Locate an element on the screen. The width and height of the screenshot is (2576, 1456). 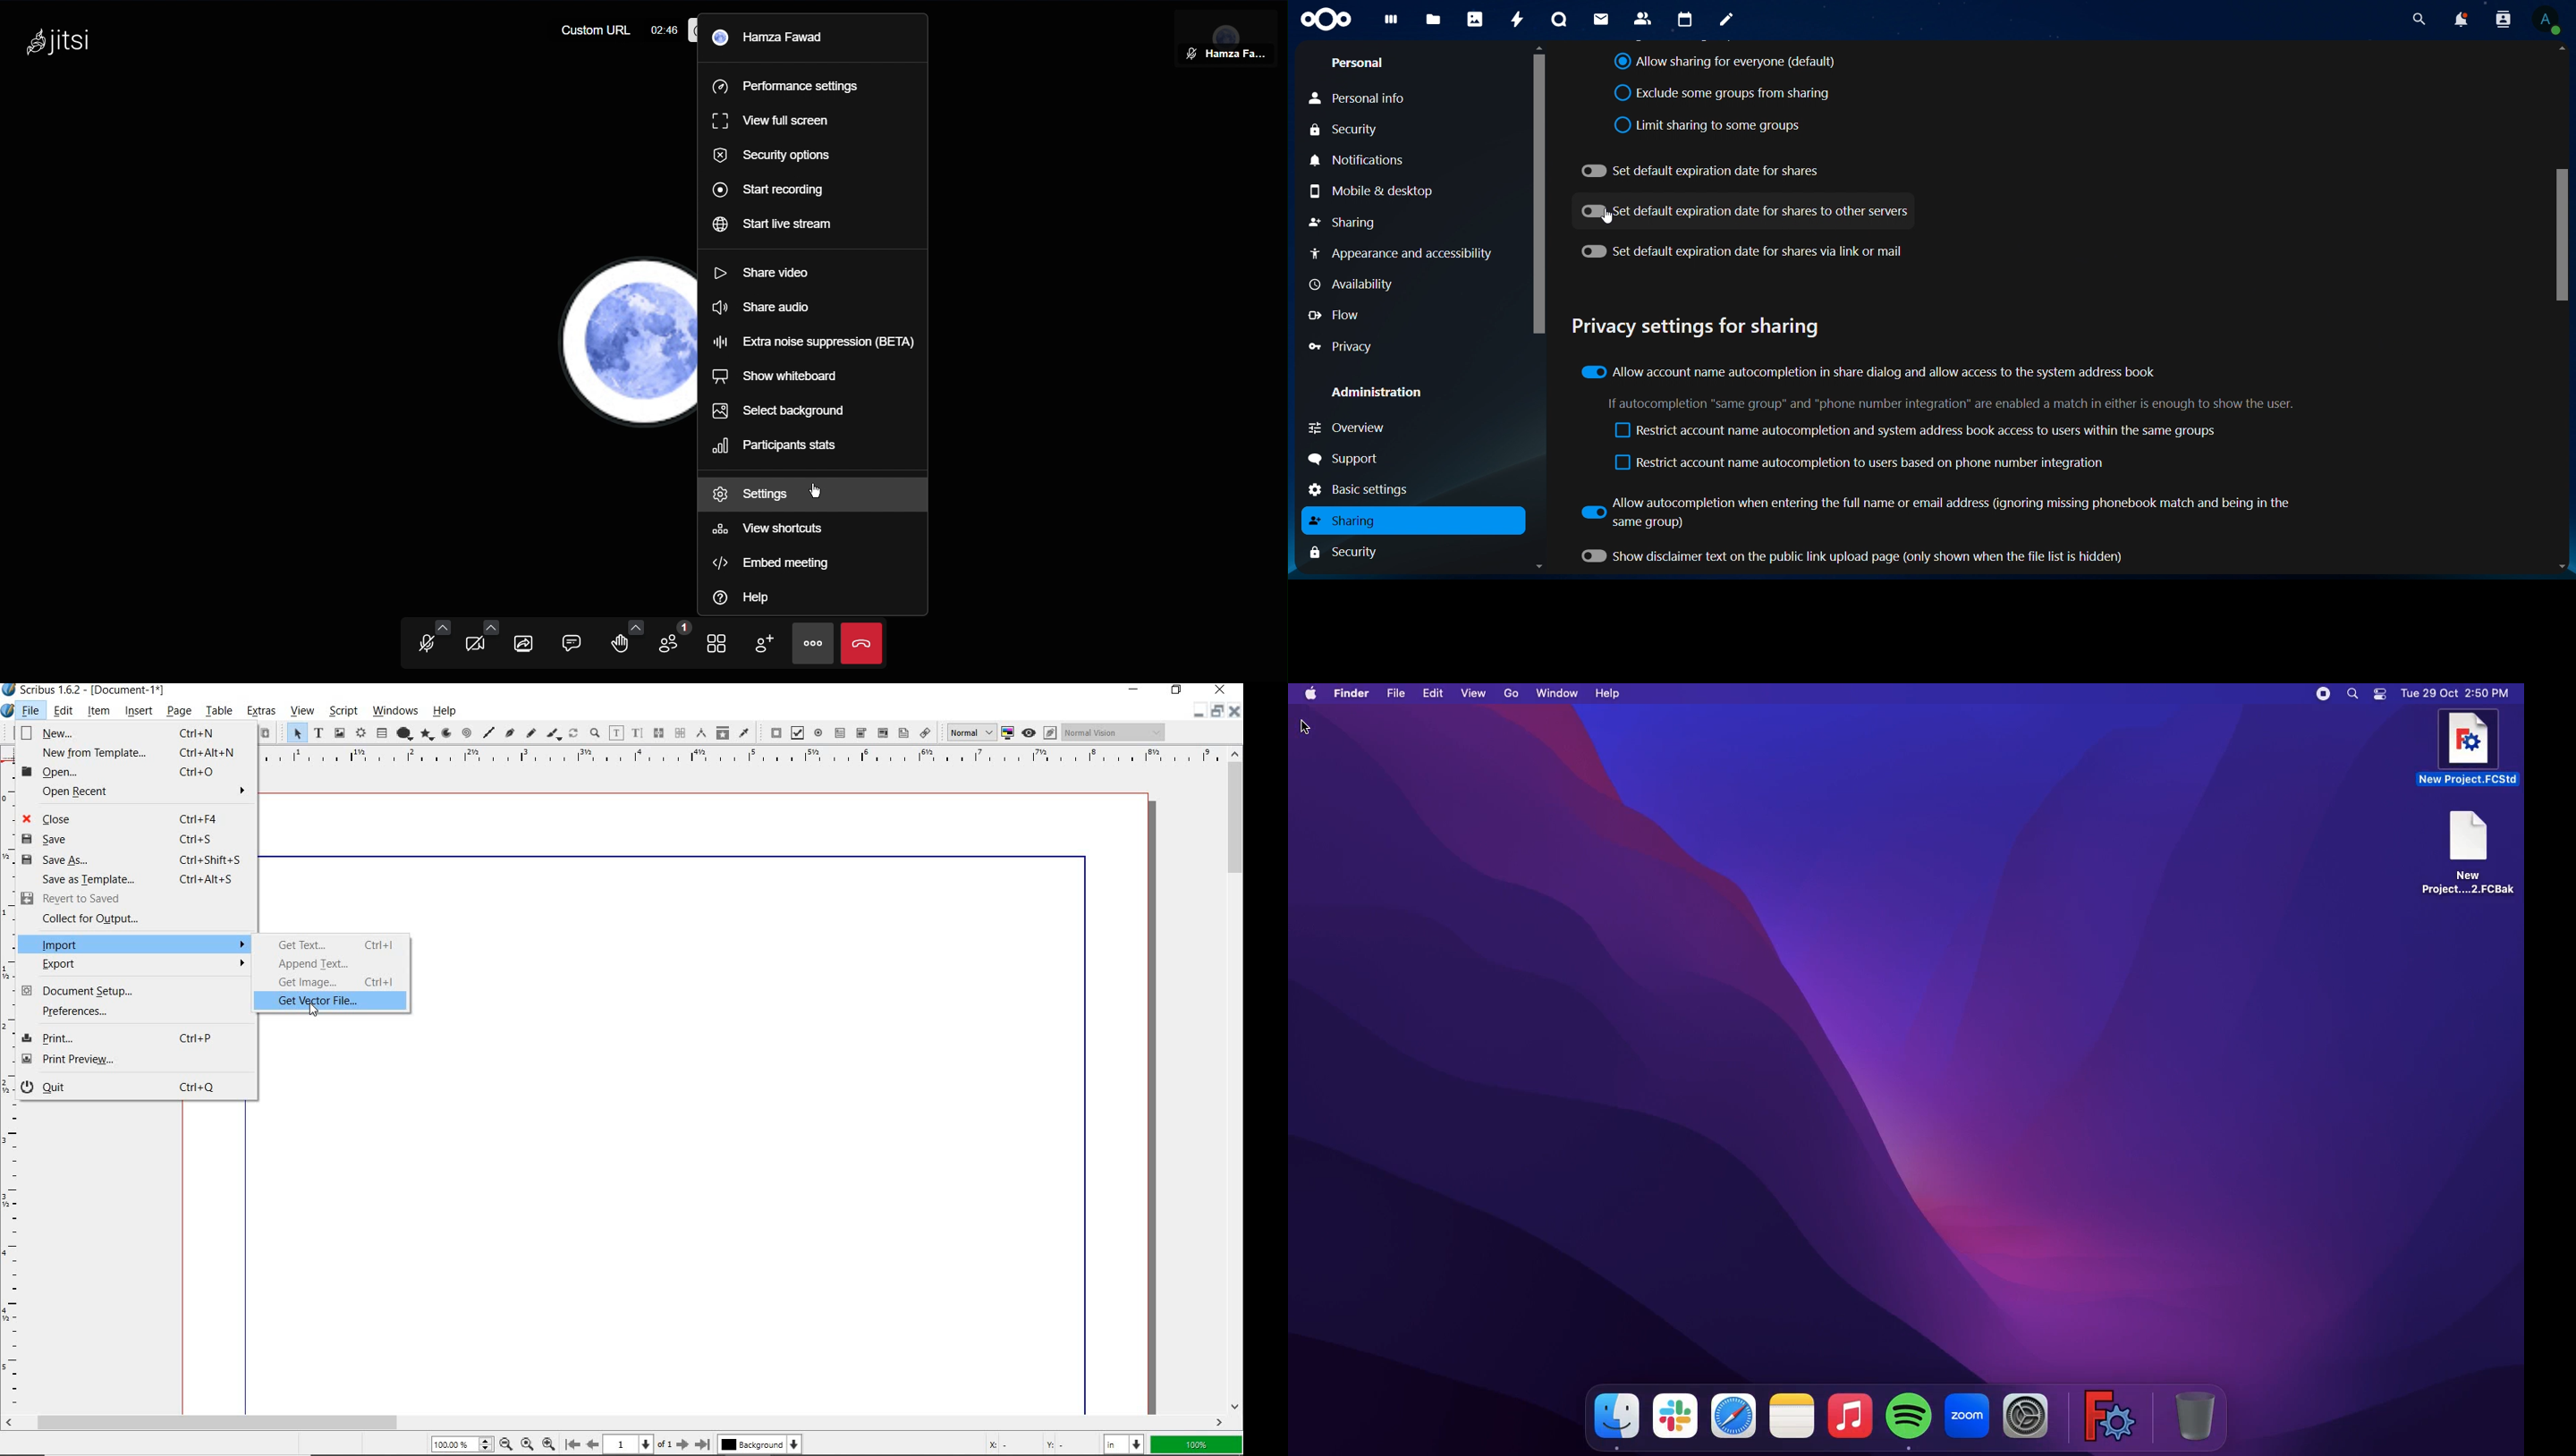
Save as Template... Ctrl+Alt+S is located at coordinates (136, 879).